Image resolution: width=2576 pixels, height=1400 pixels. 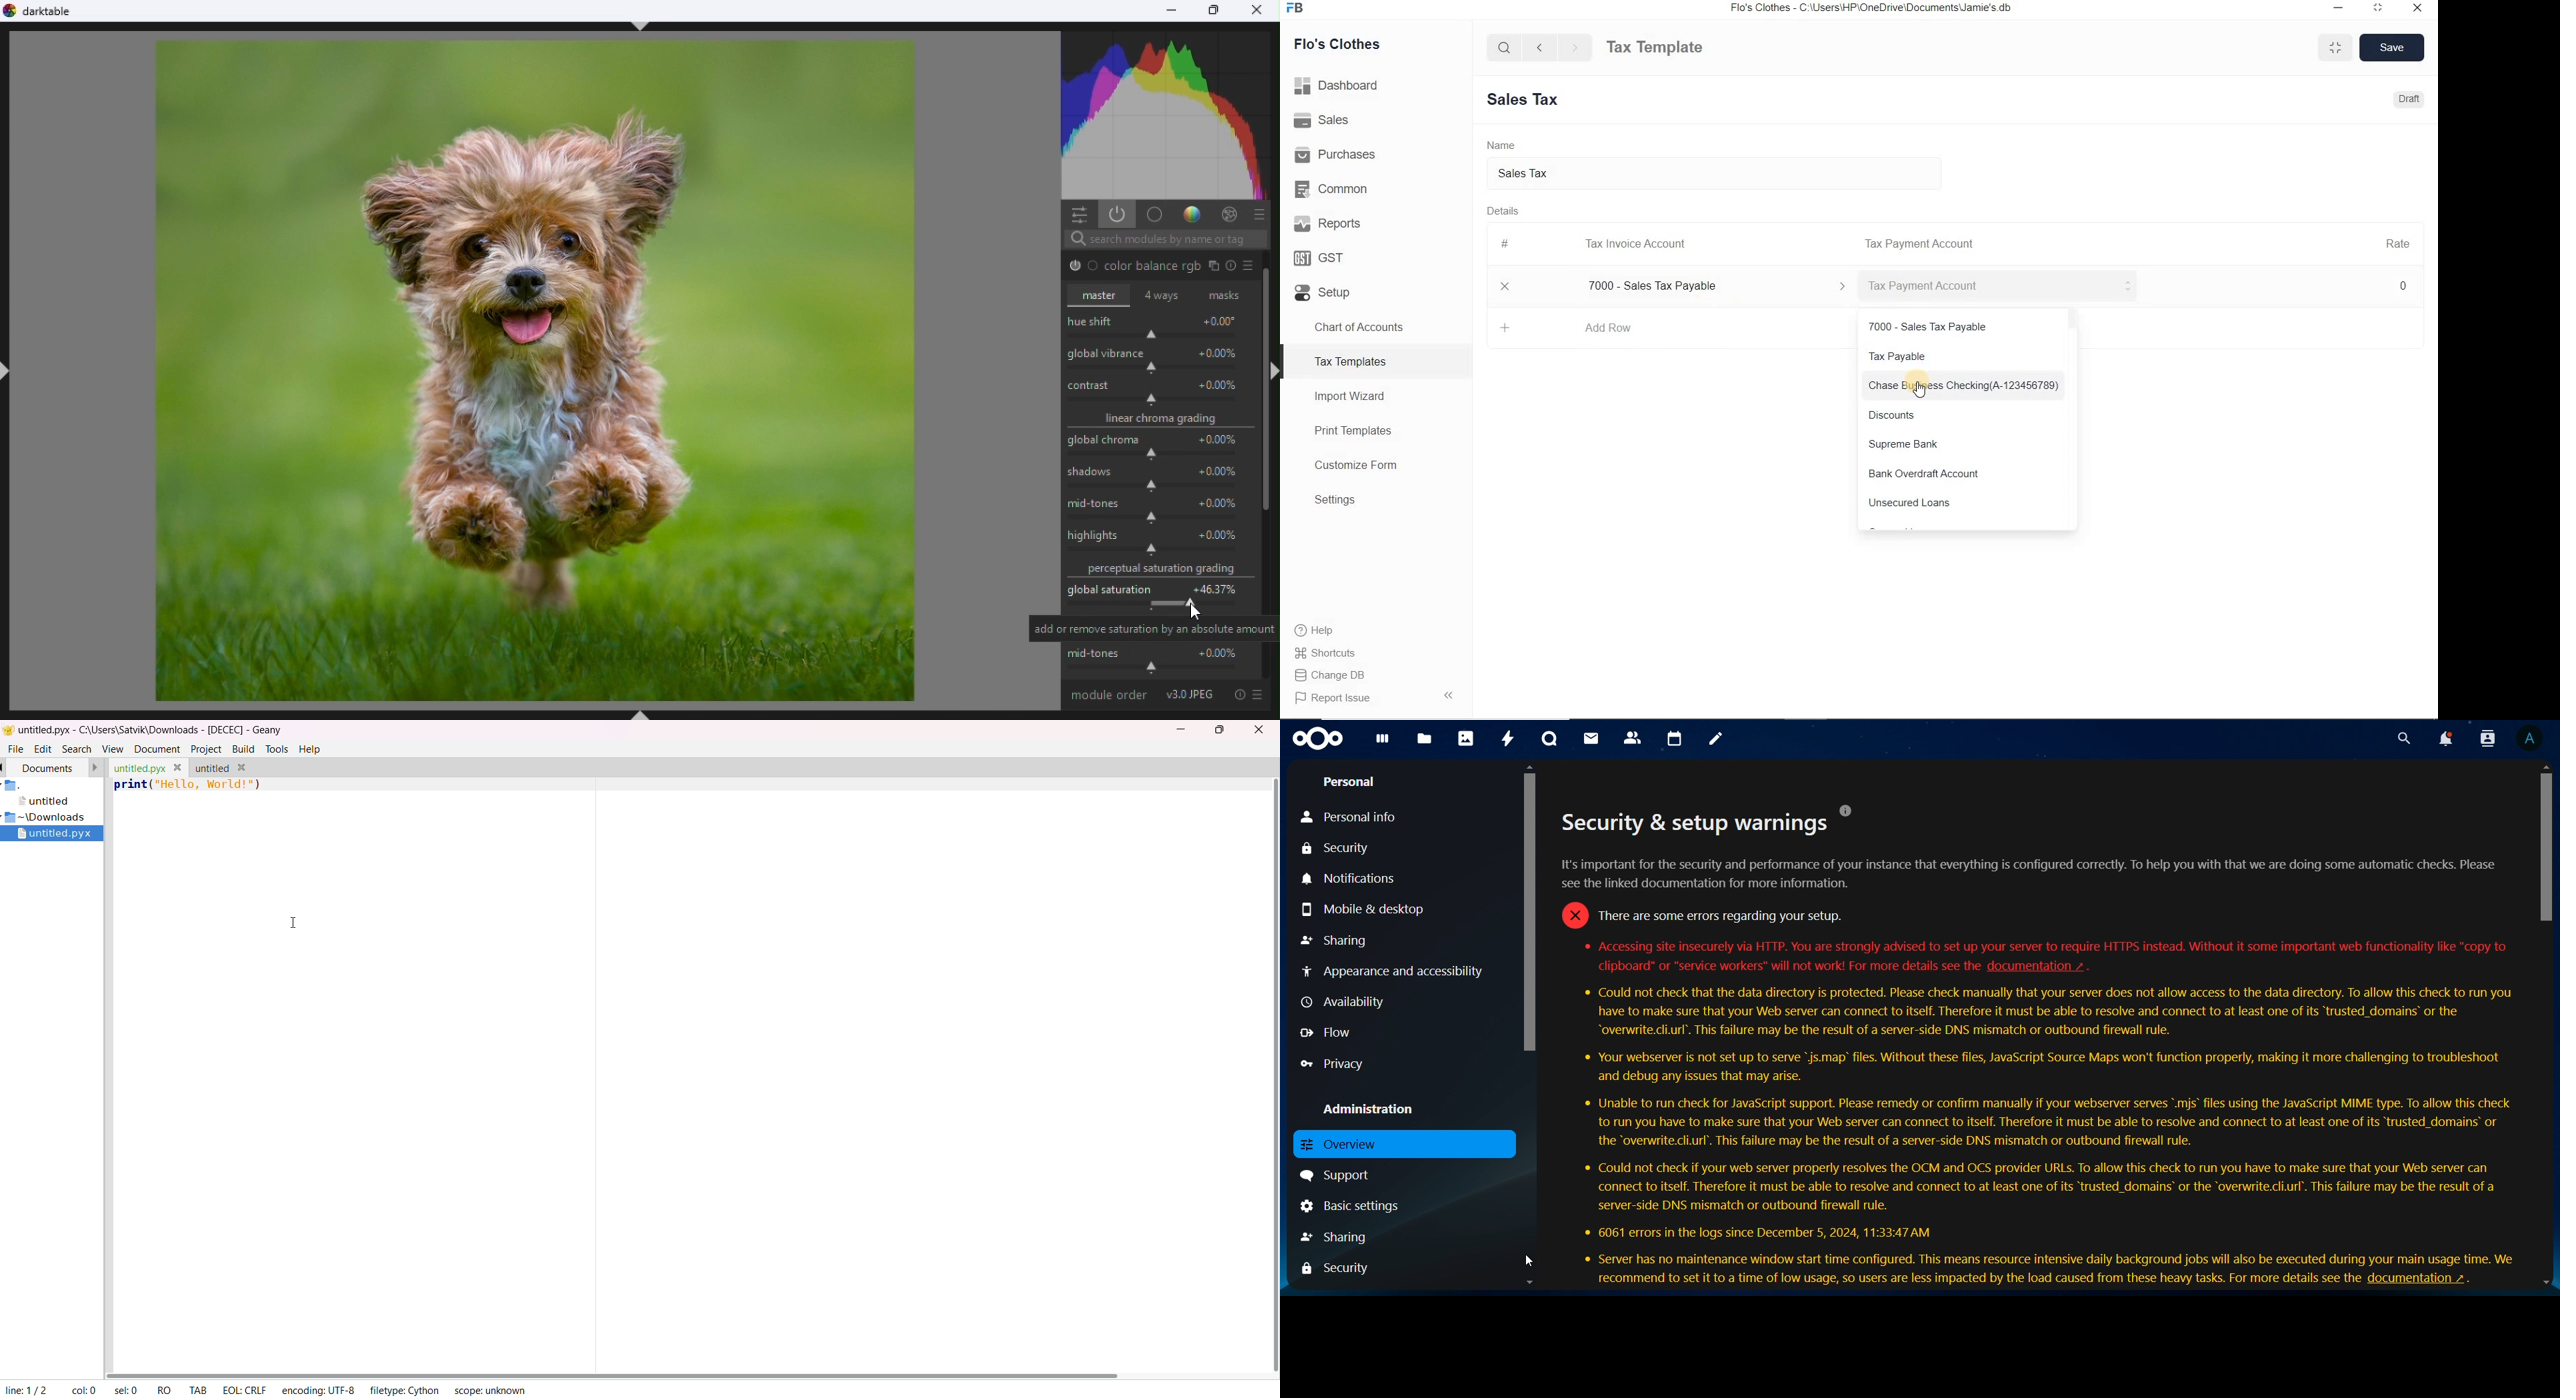 What do you see at coordinates (1319, 739) in the screenshot?
I see `next cloud icon` at bounding box center [1319, 739].